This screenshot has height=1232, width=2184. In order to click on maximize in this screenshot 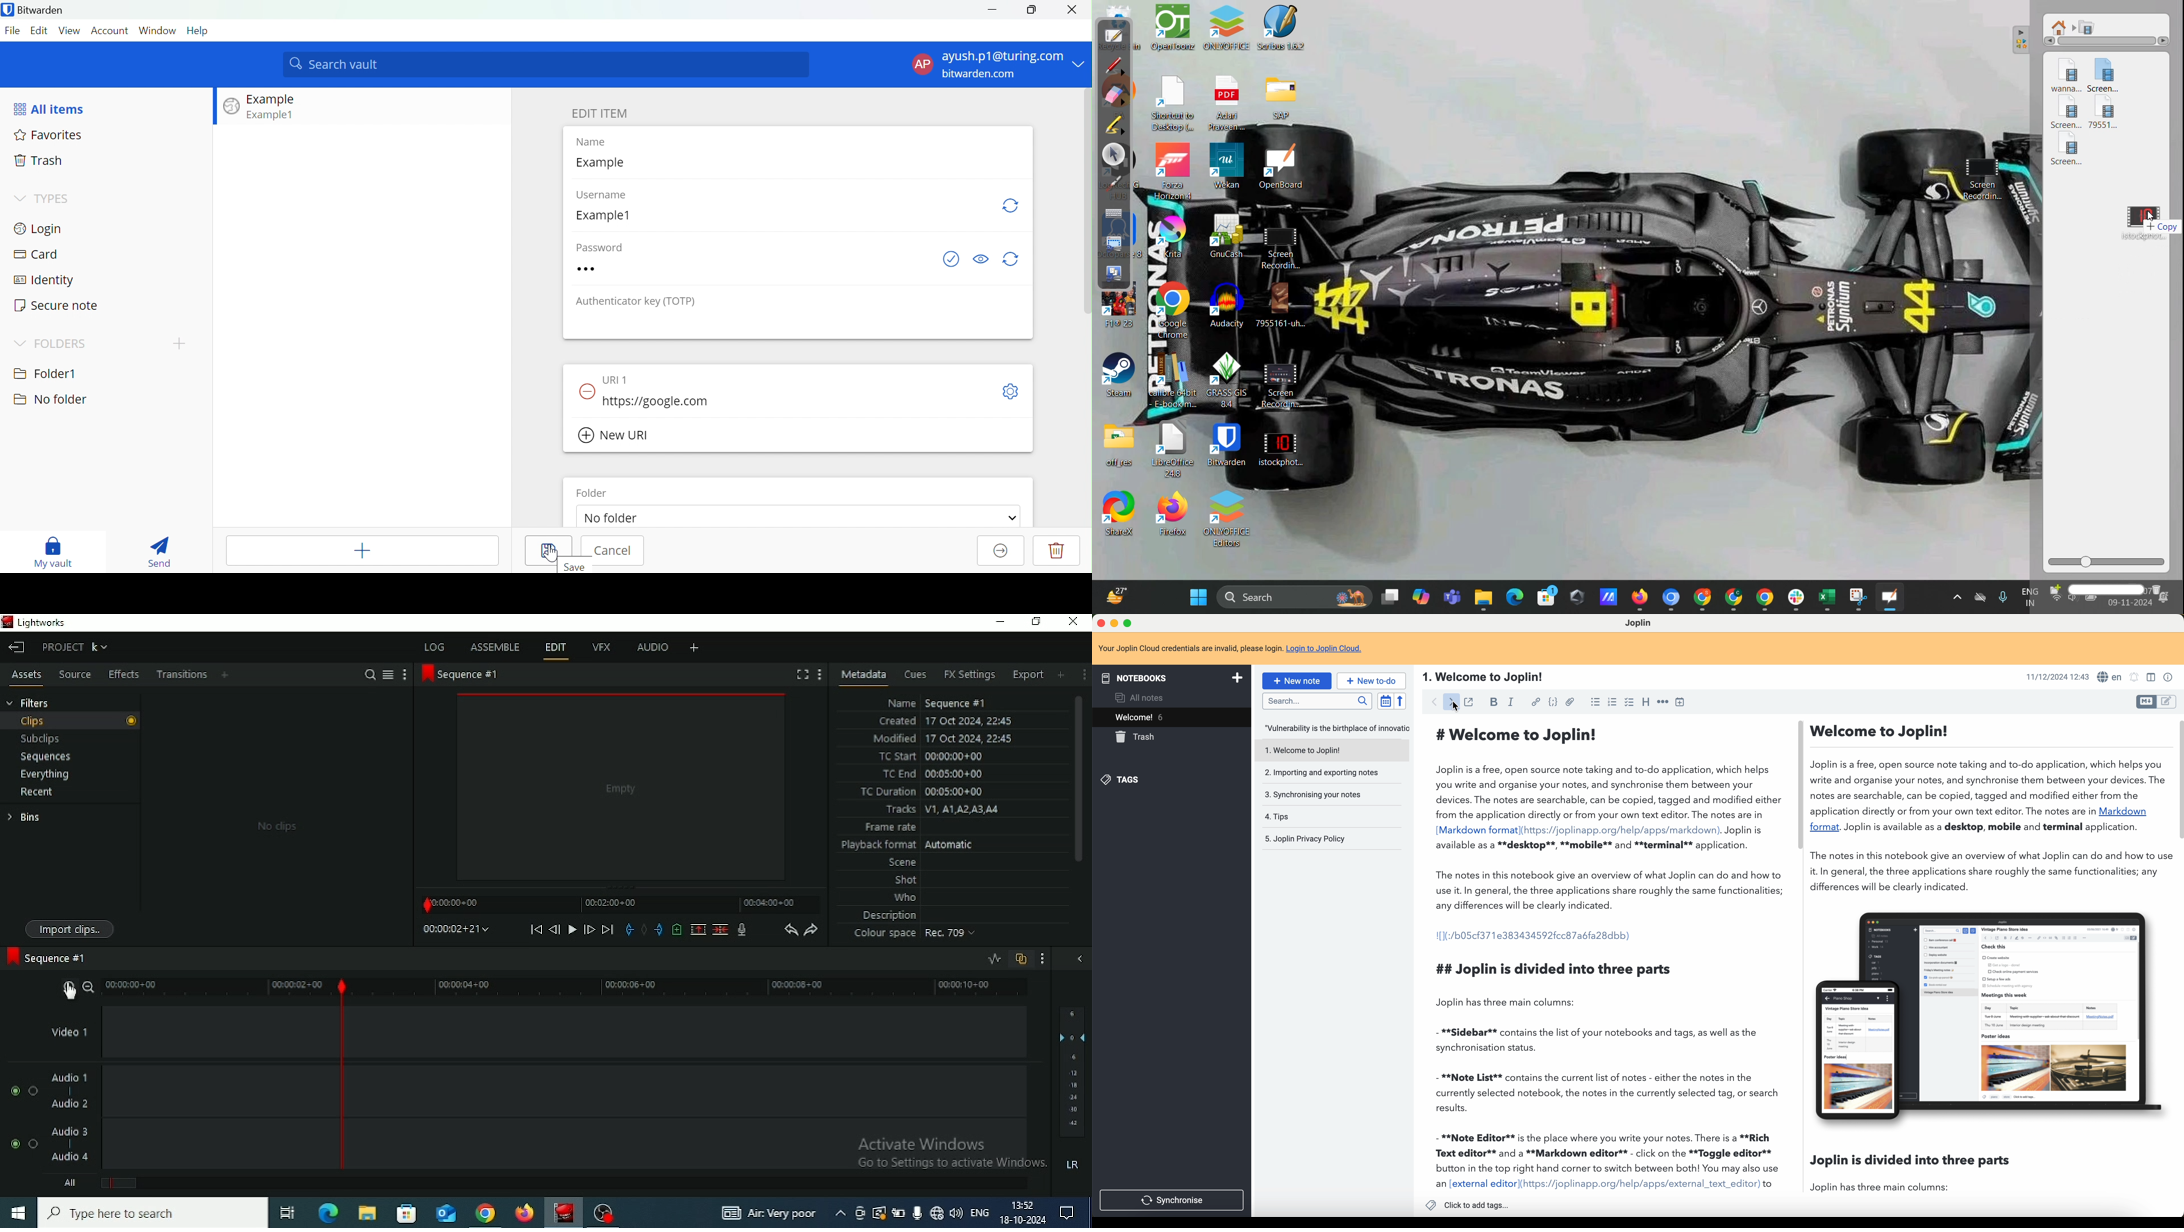, I will do `click(1133, 621)`.